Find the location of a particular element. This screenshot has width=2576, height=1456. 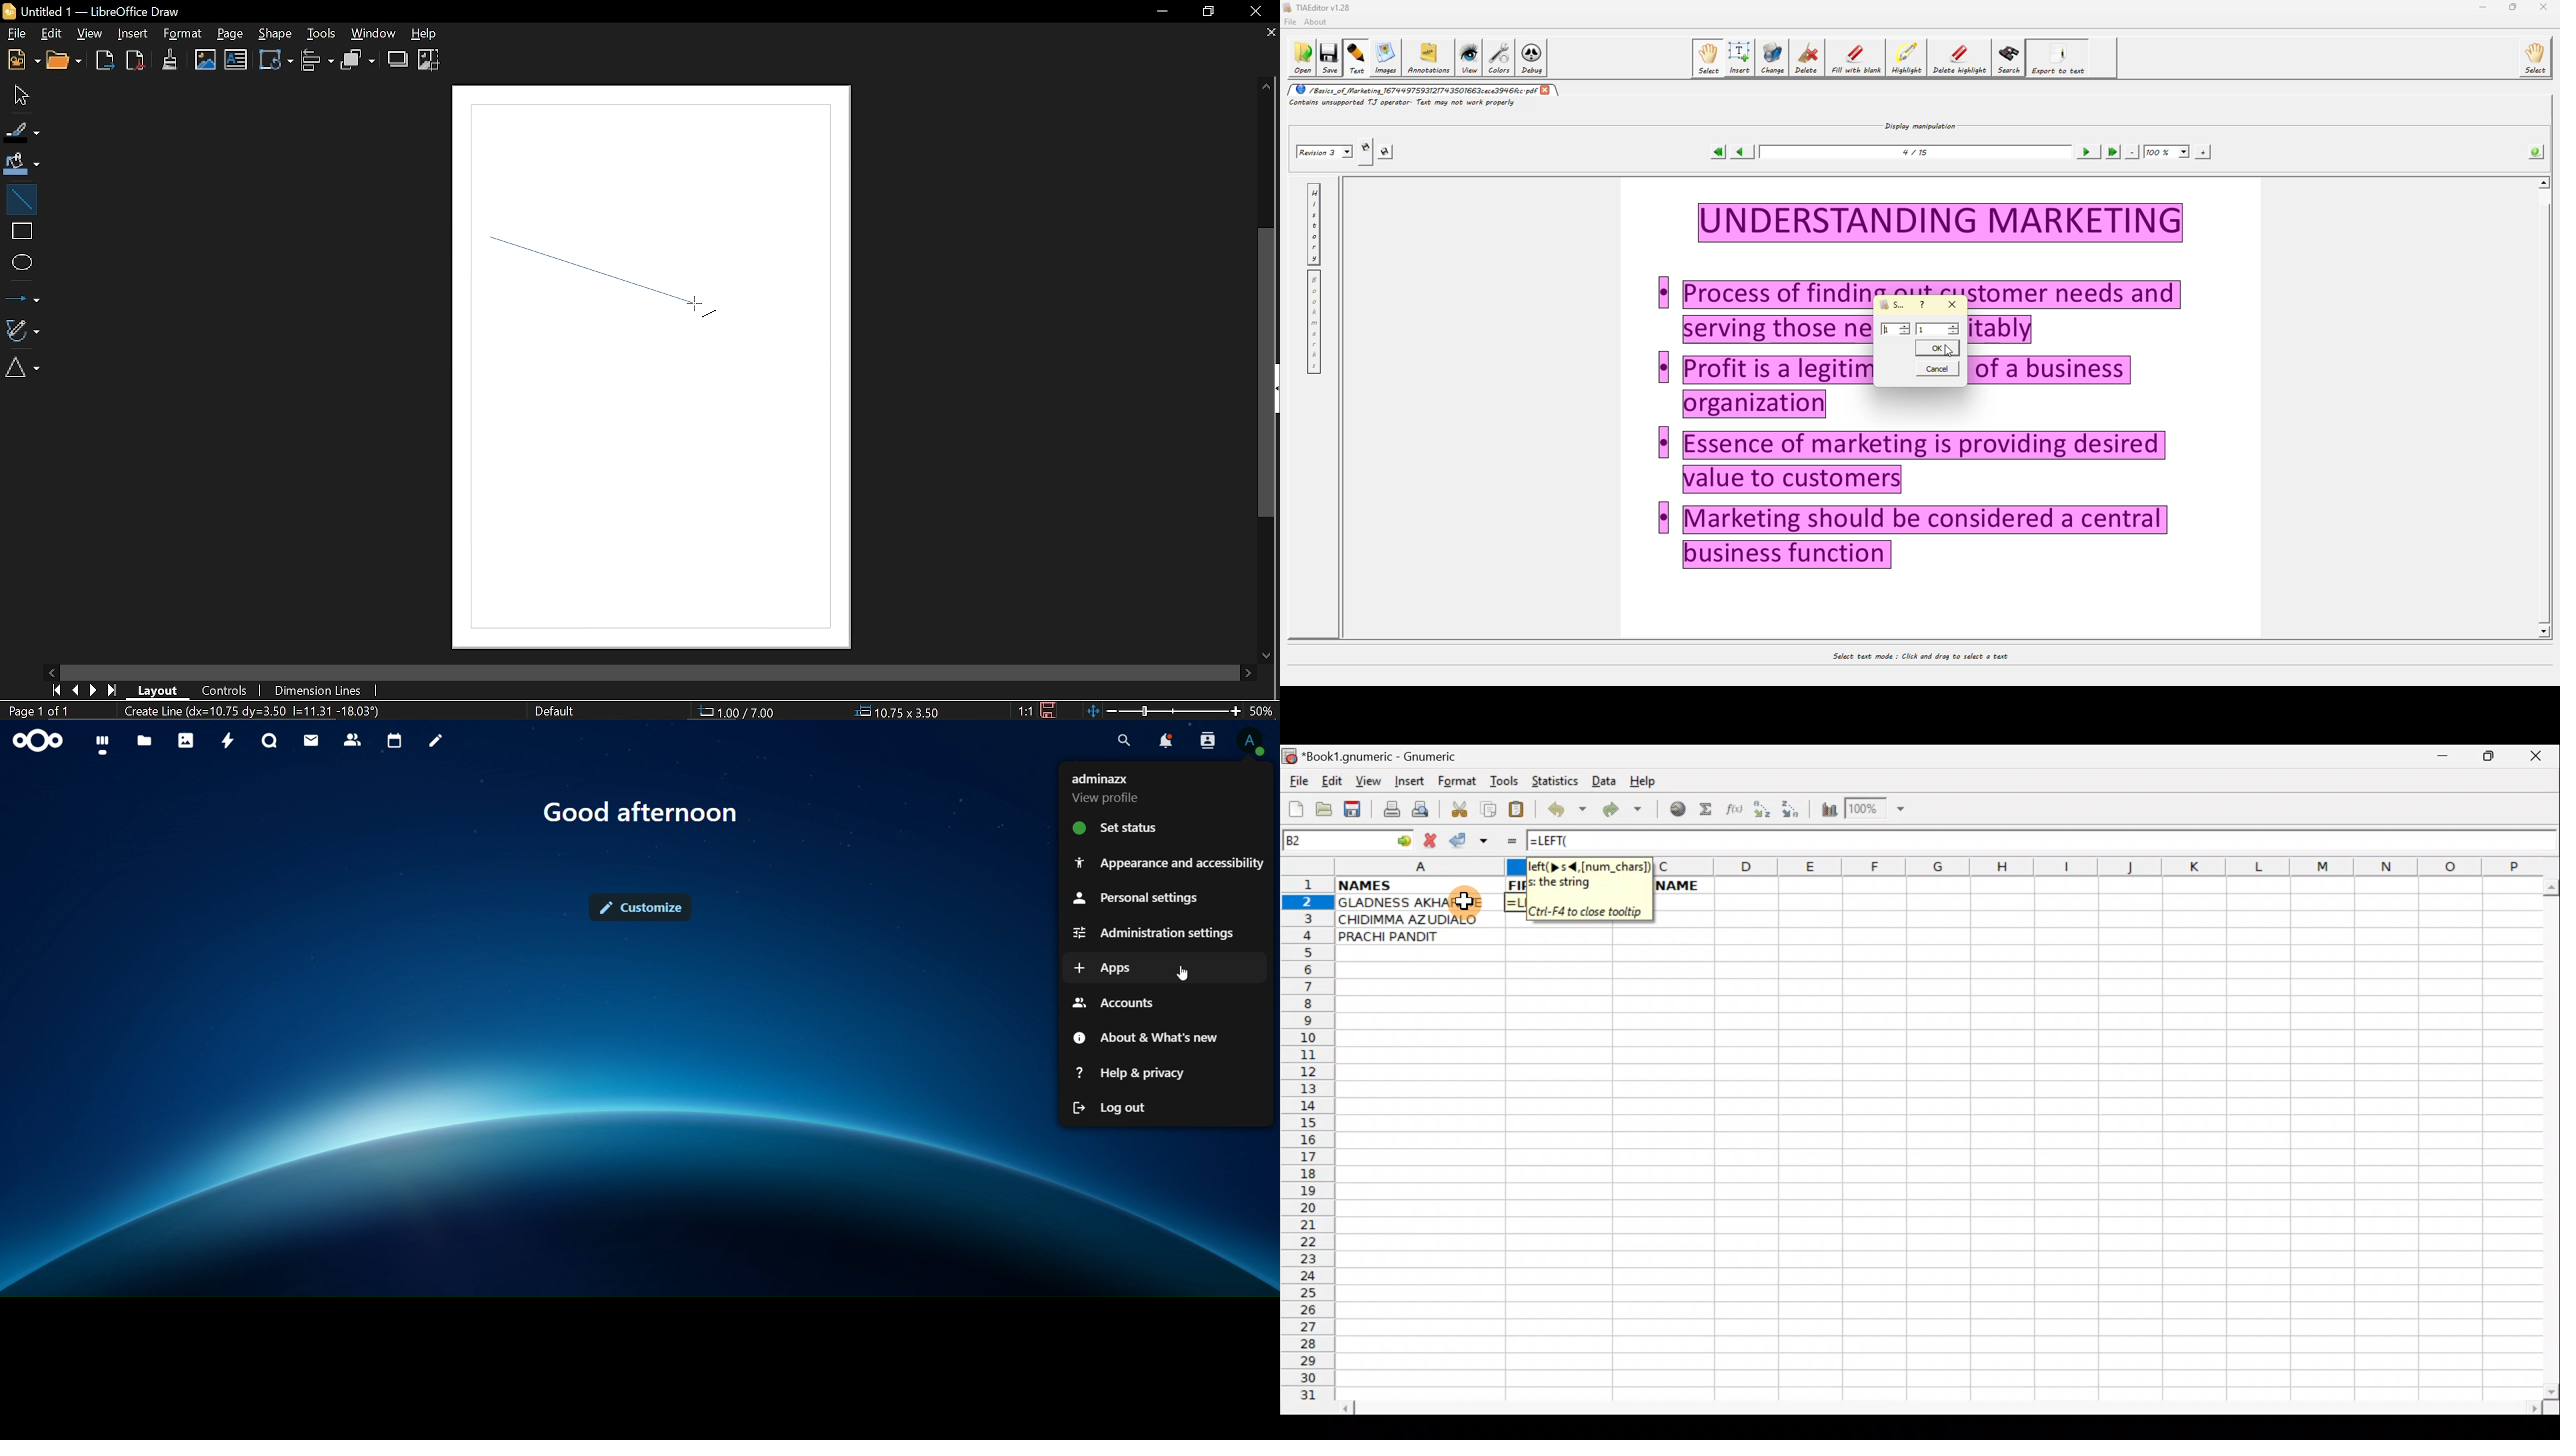

COntrols is located at coordinates (226, 689).